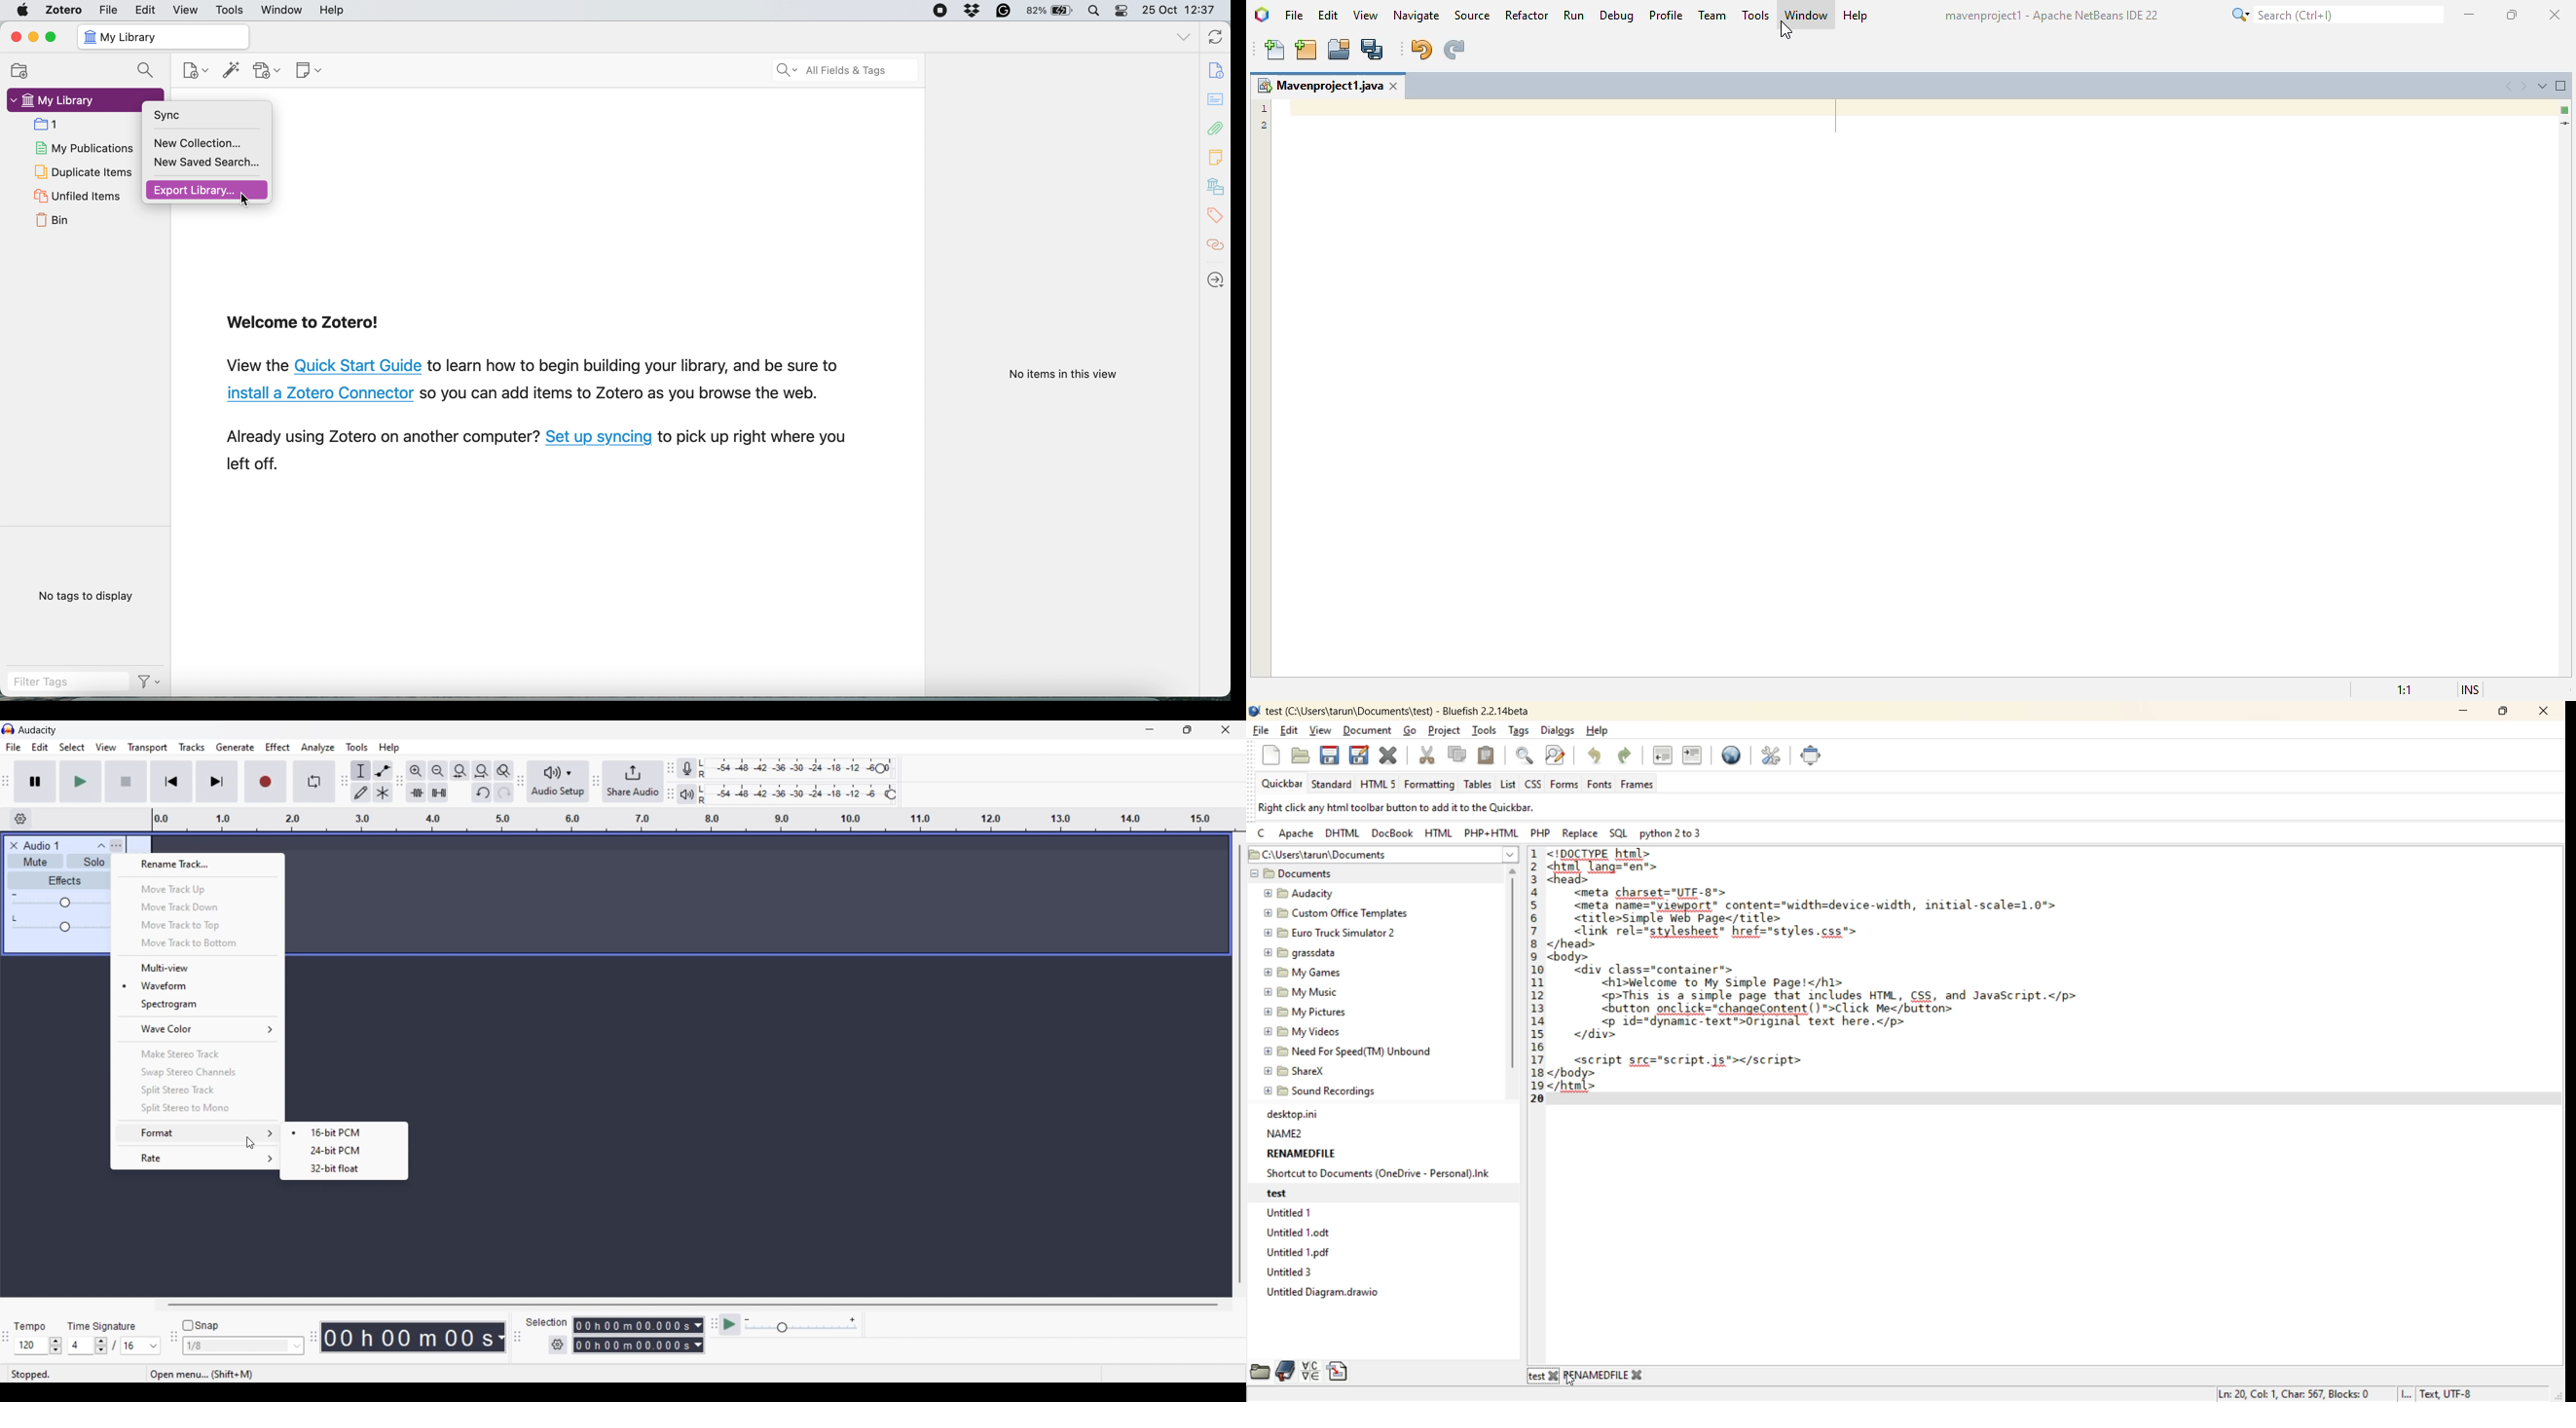 The width and height of the screenshot is (2576, 1428). Describe the element at coordinates (1095, 11) in the screenshot. I see `spotlight search` at that location.